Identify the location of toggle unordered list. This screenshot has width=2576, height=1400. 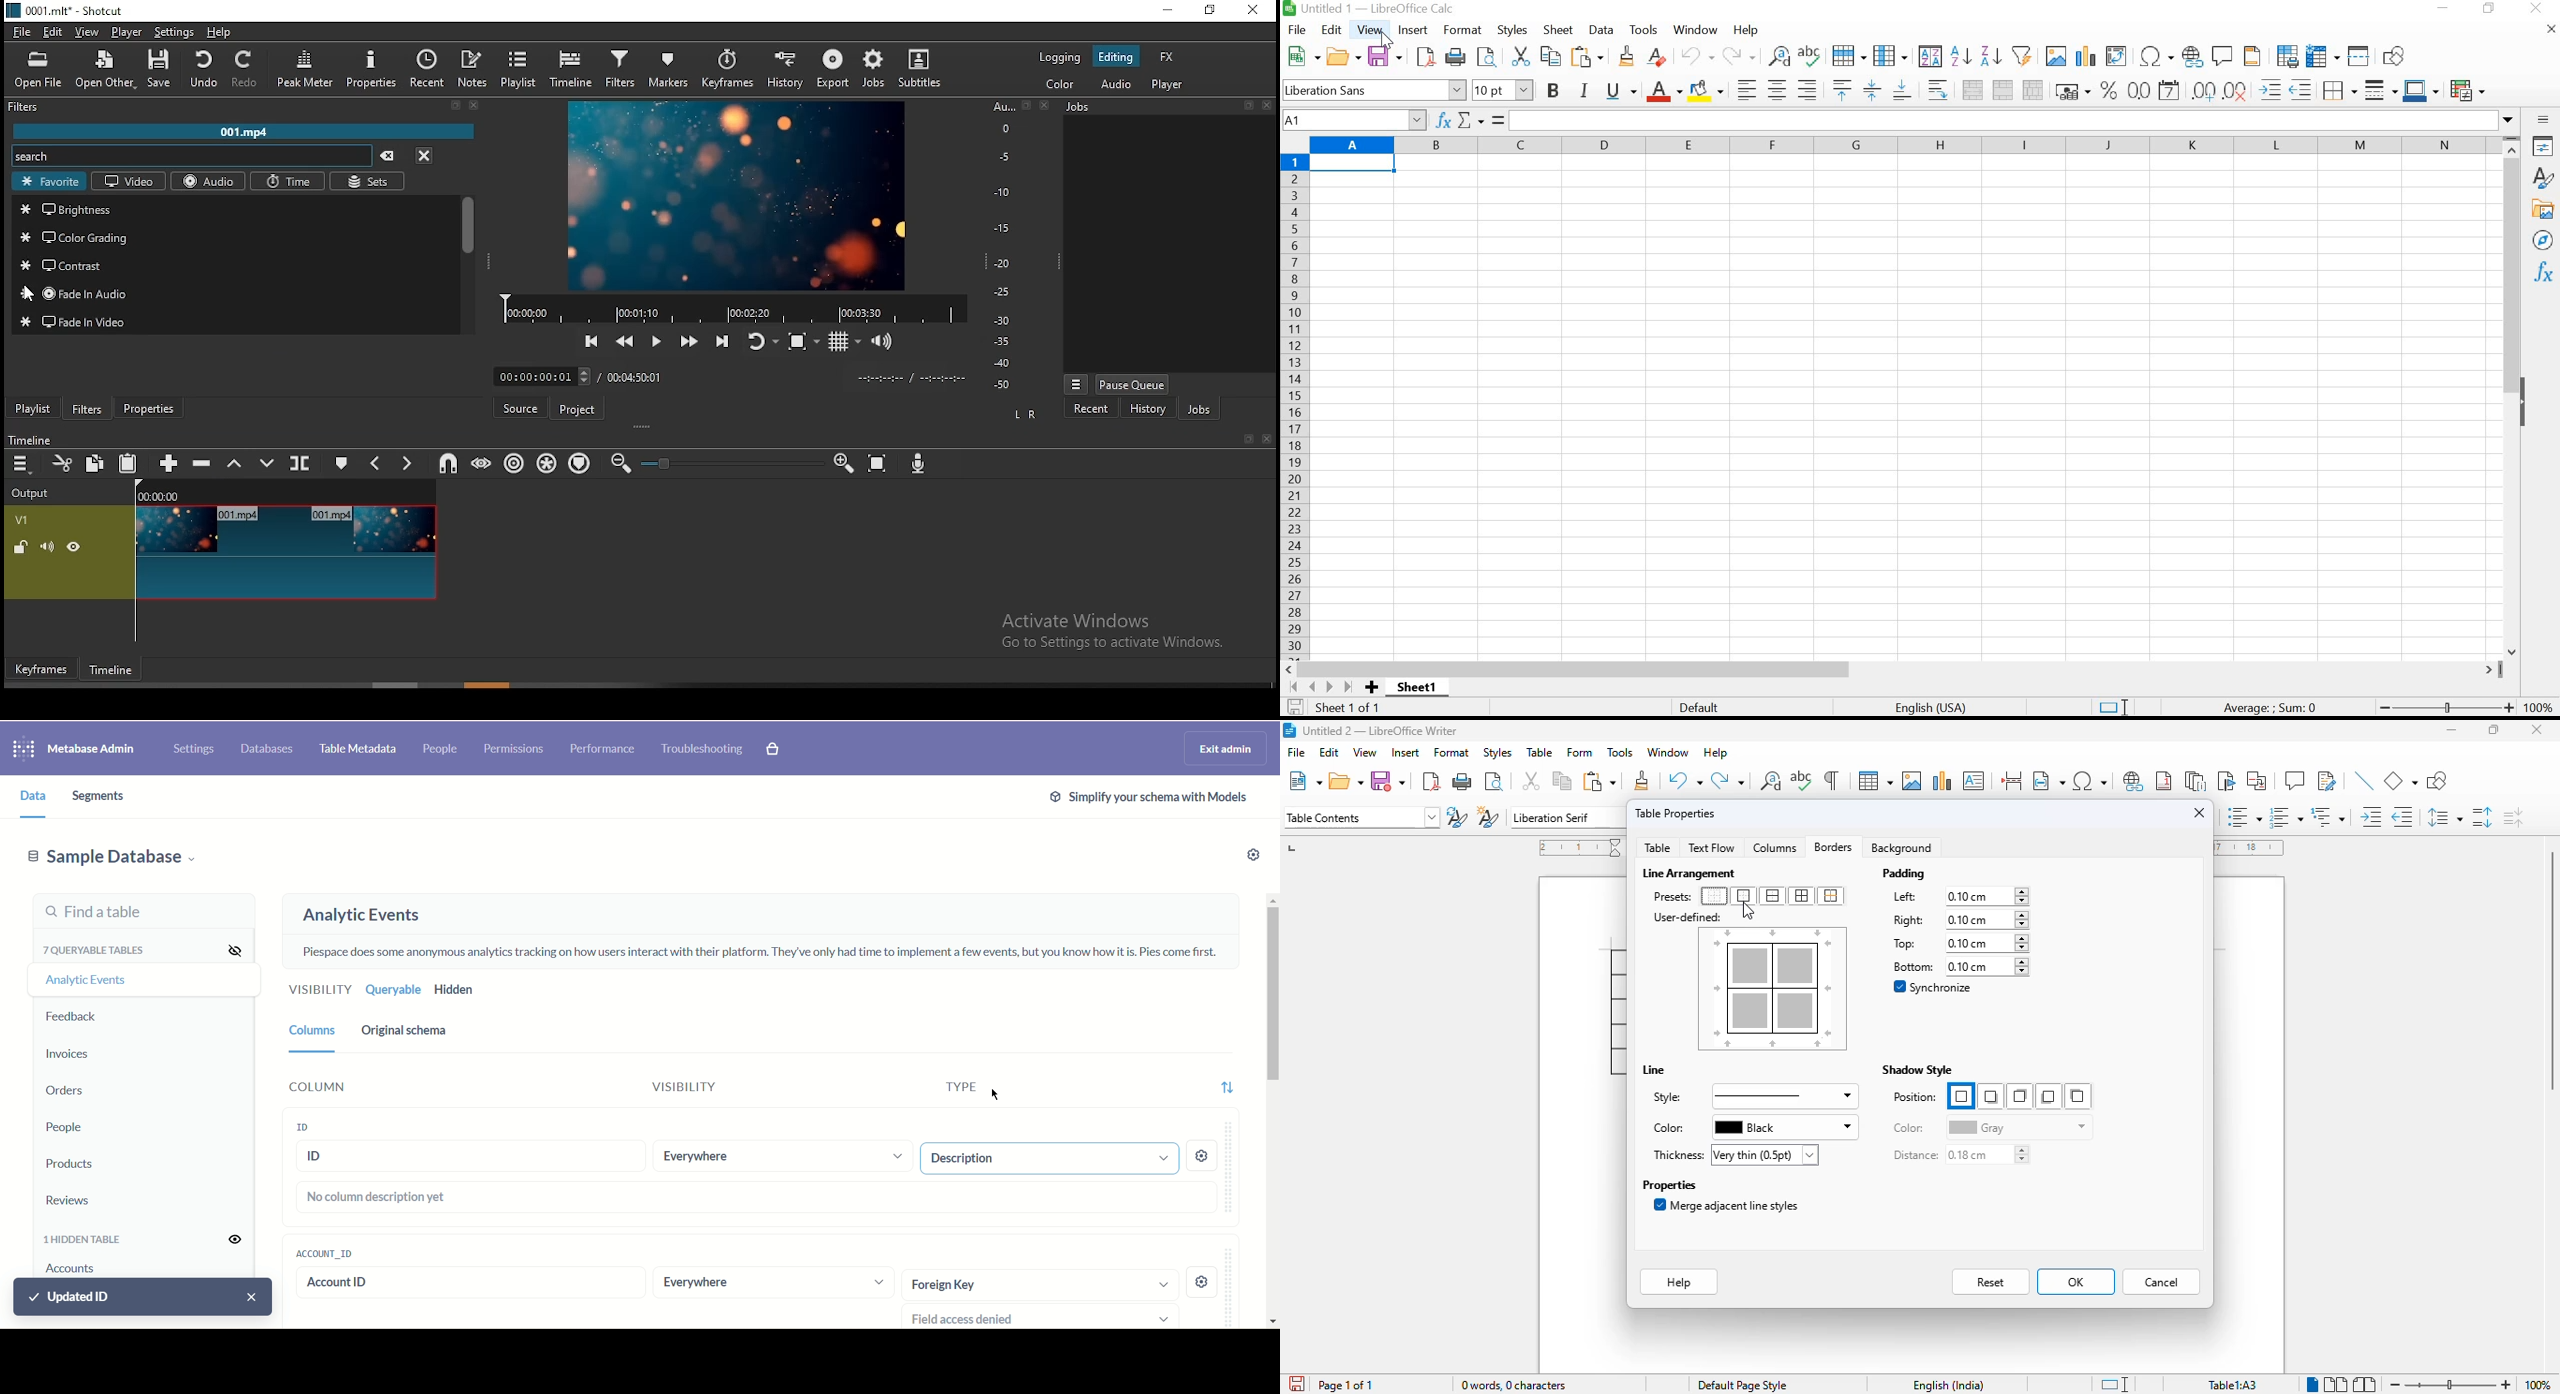
(2245, 817).